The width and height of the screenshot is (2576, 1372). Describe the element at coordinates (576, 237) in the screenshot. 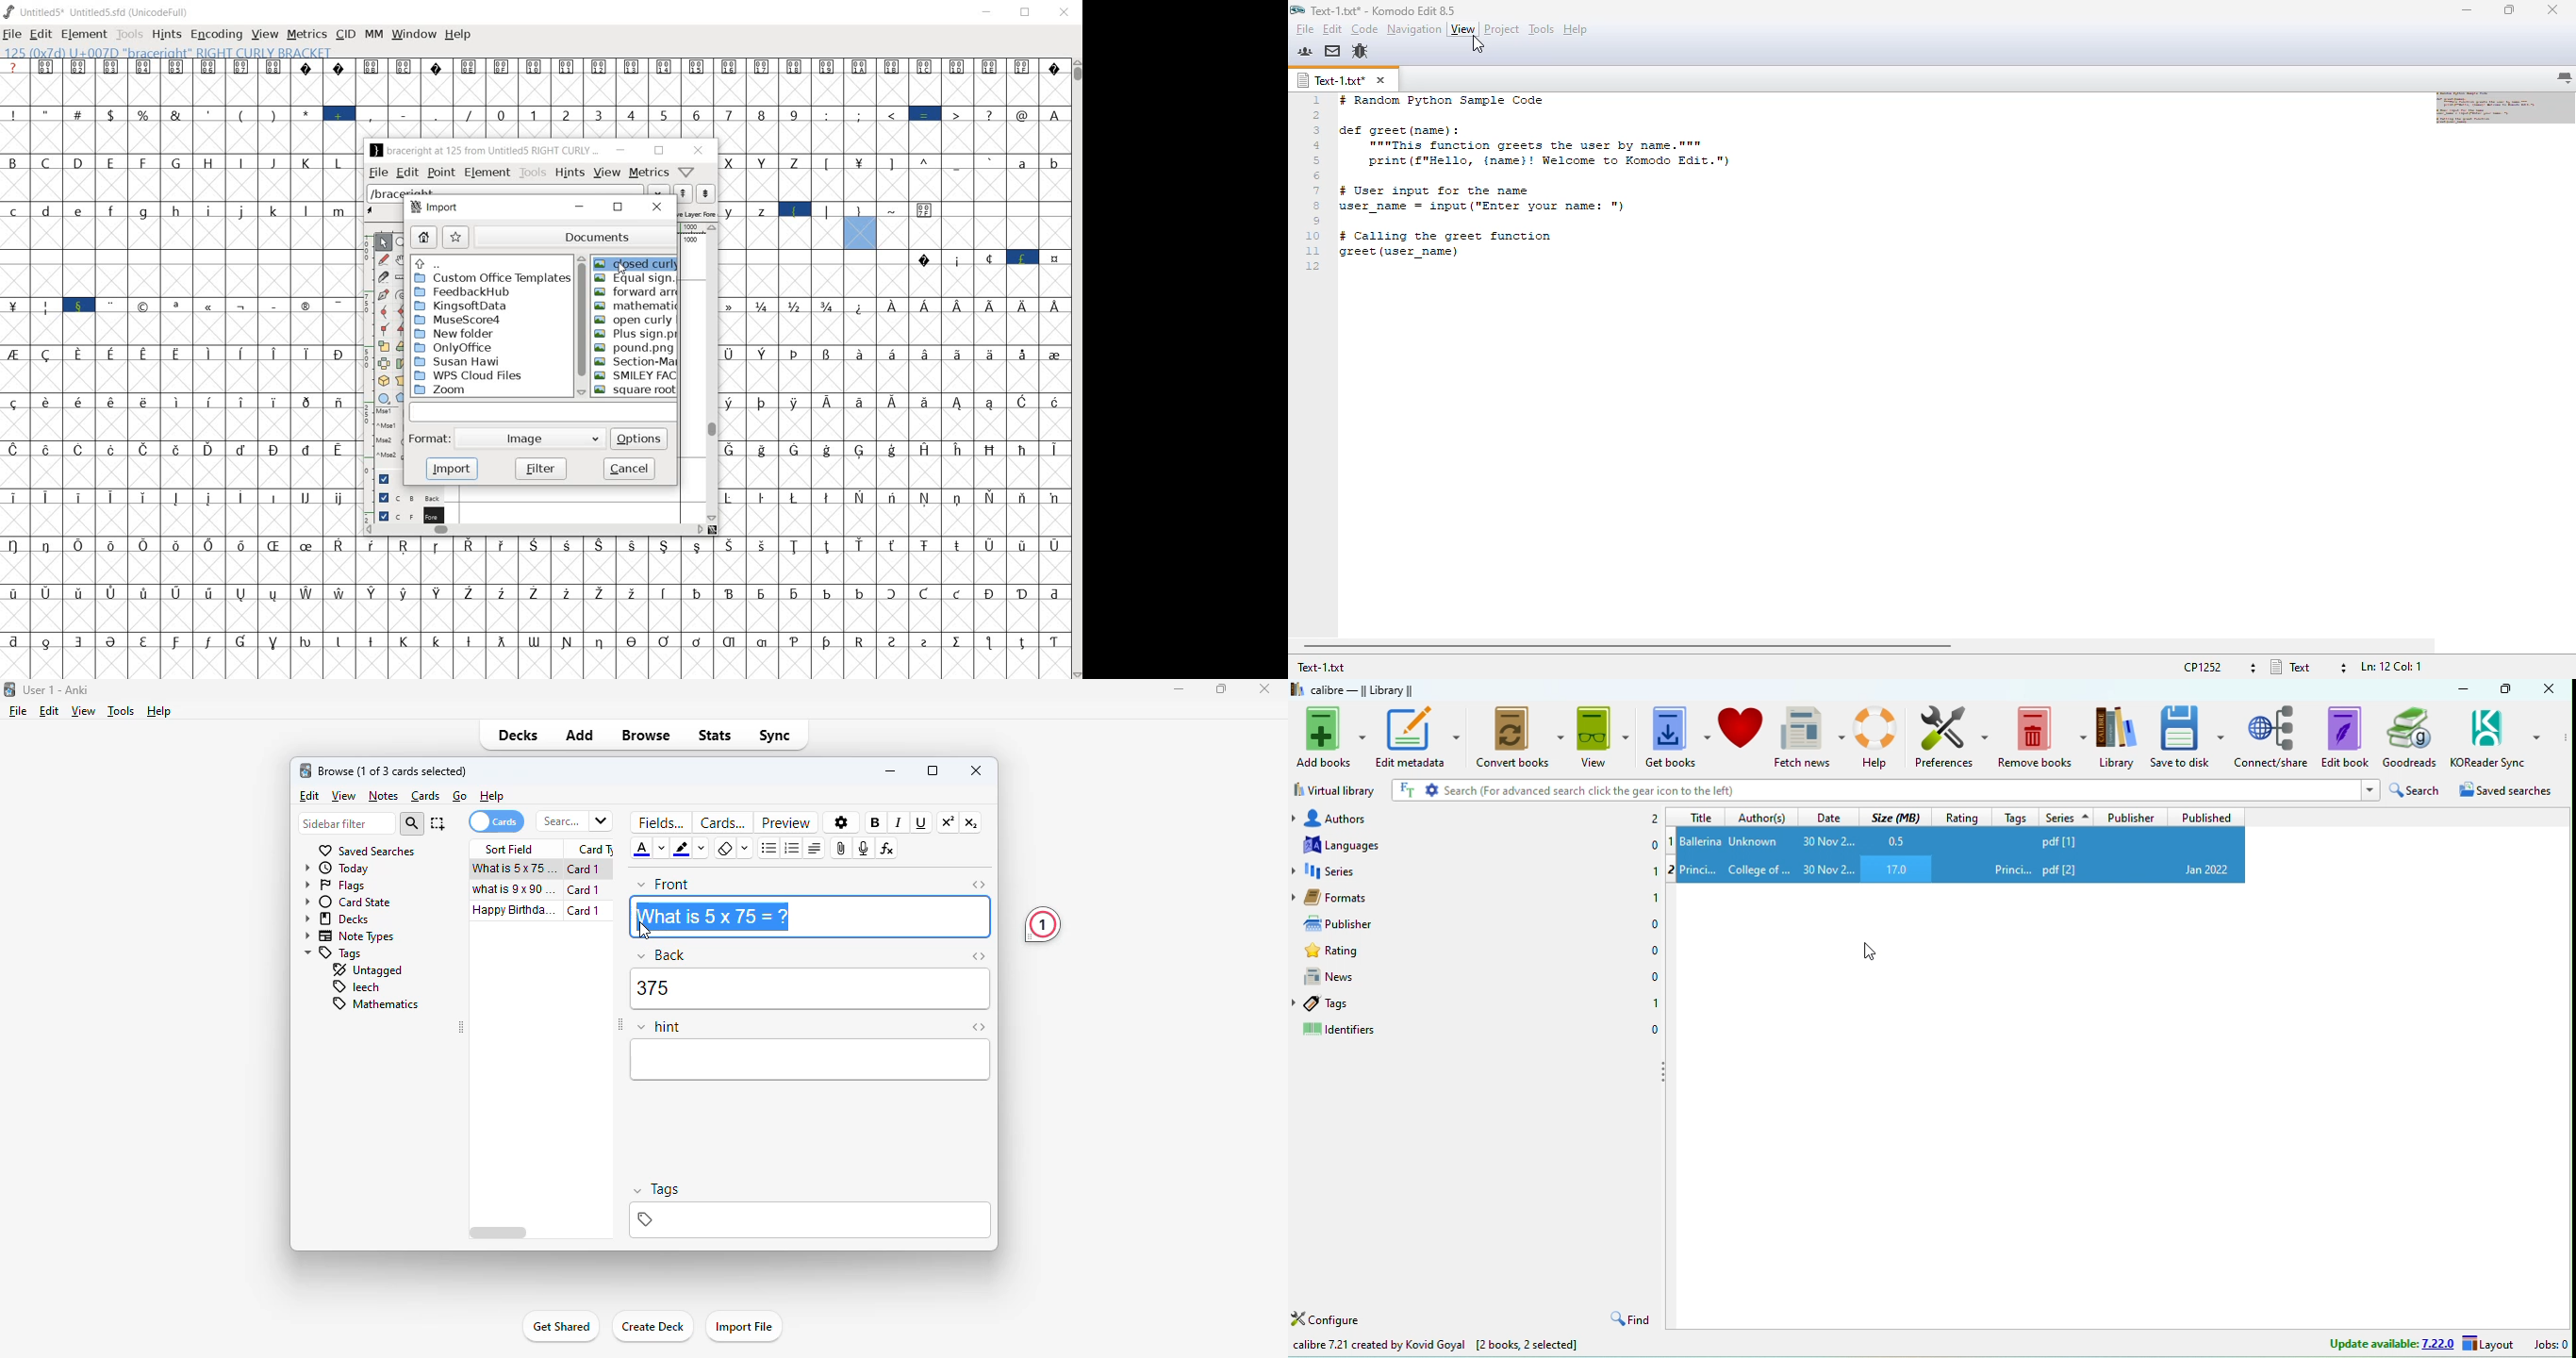

I see `documents` at that location.